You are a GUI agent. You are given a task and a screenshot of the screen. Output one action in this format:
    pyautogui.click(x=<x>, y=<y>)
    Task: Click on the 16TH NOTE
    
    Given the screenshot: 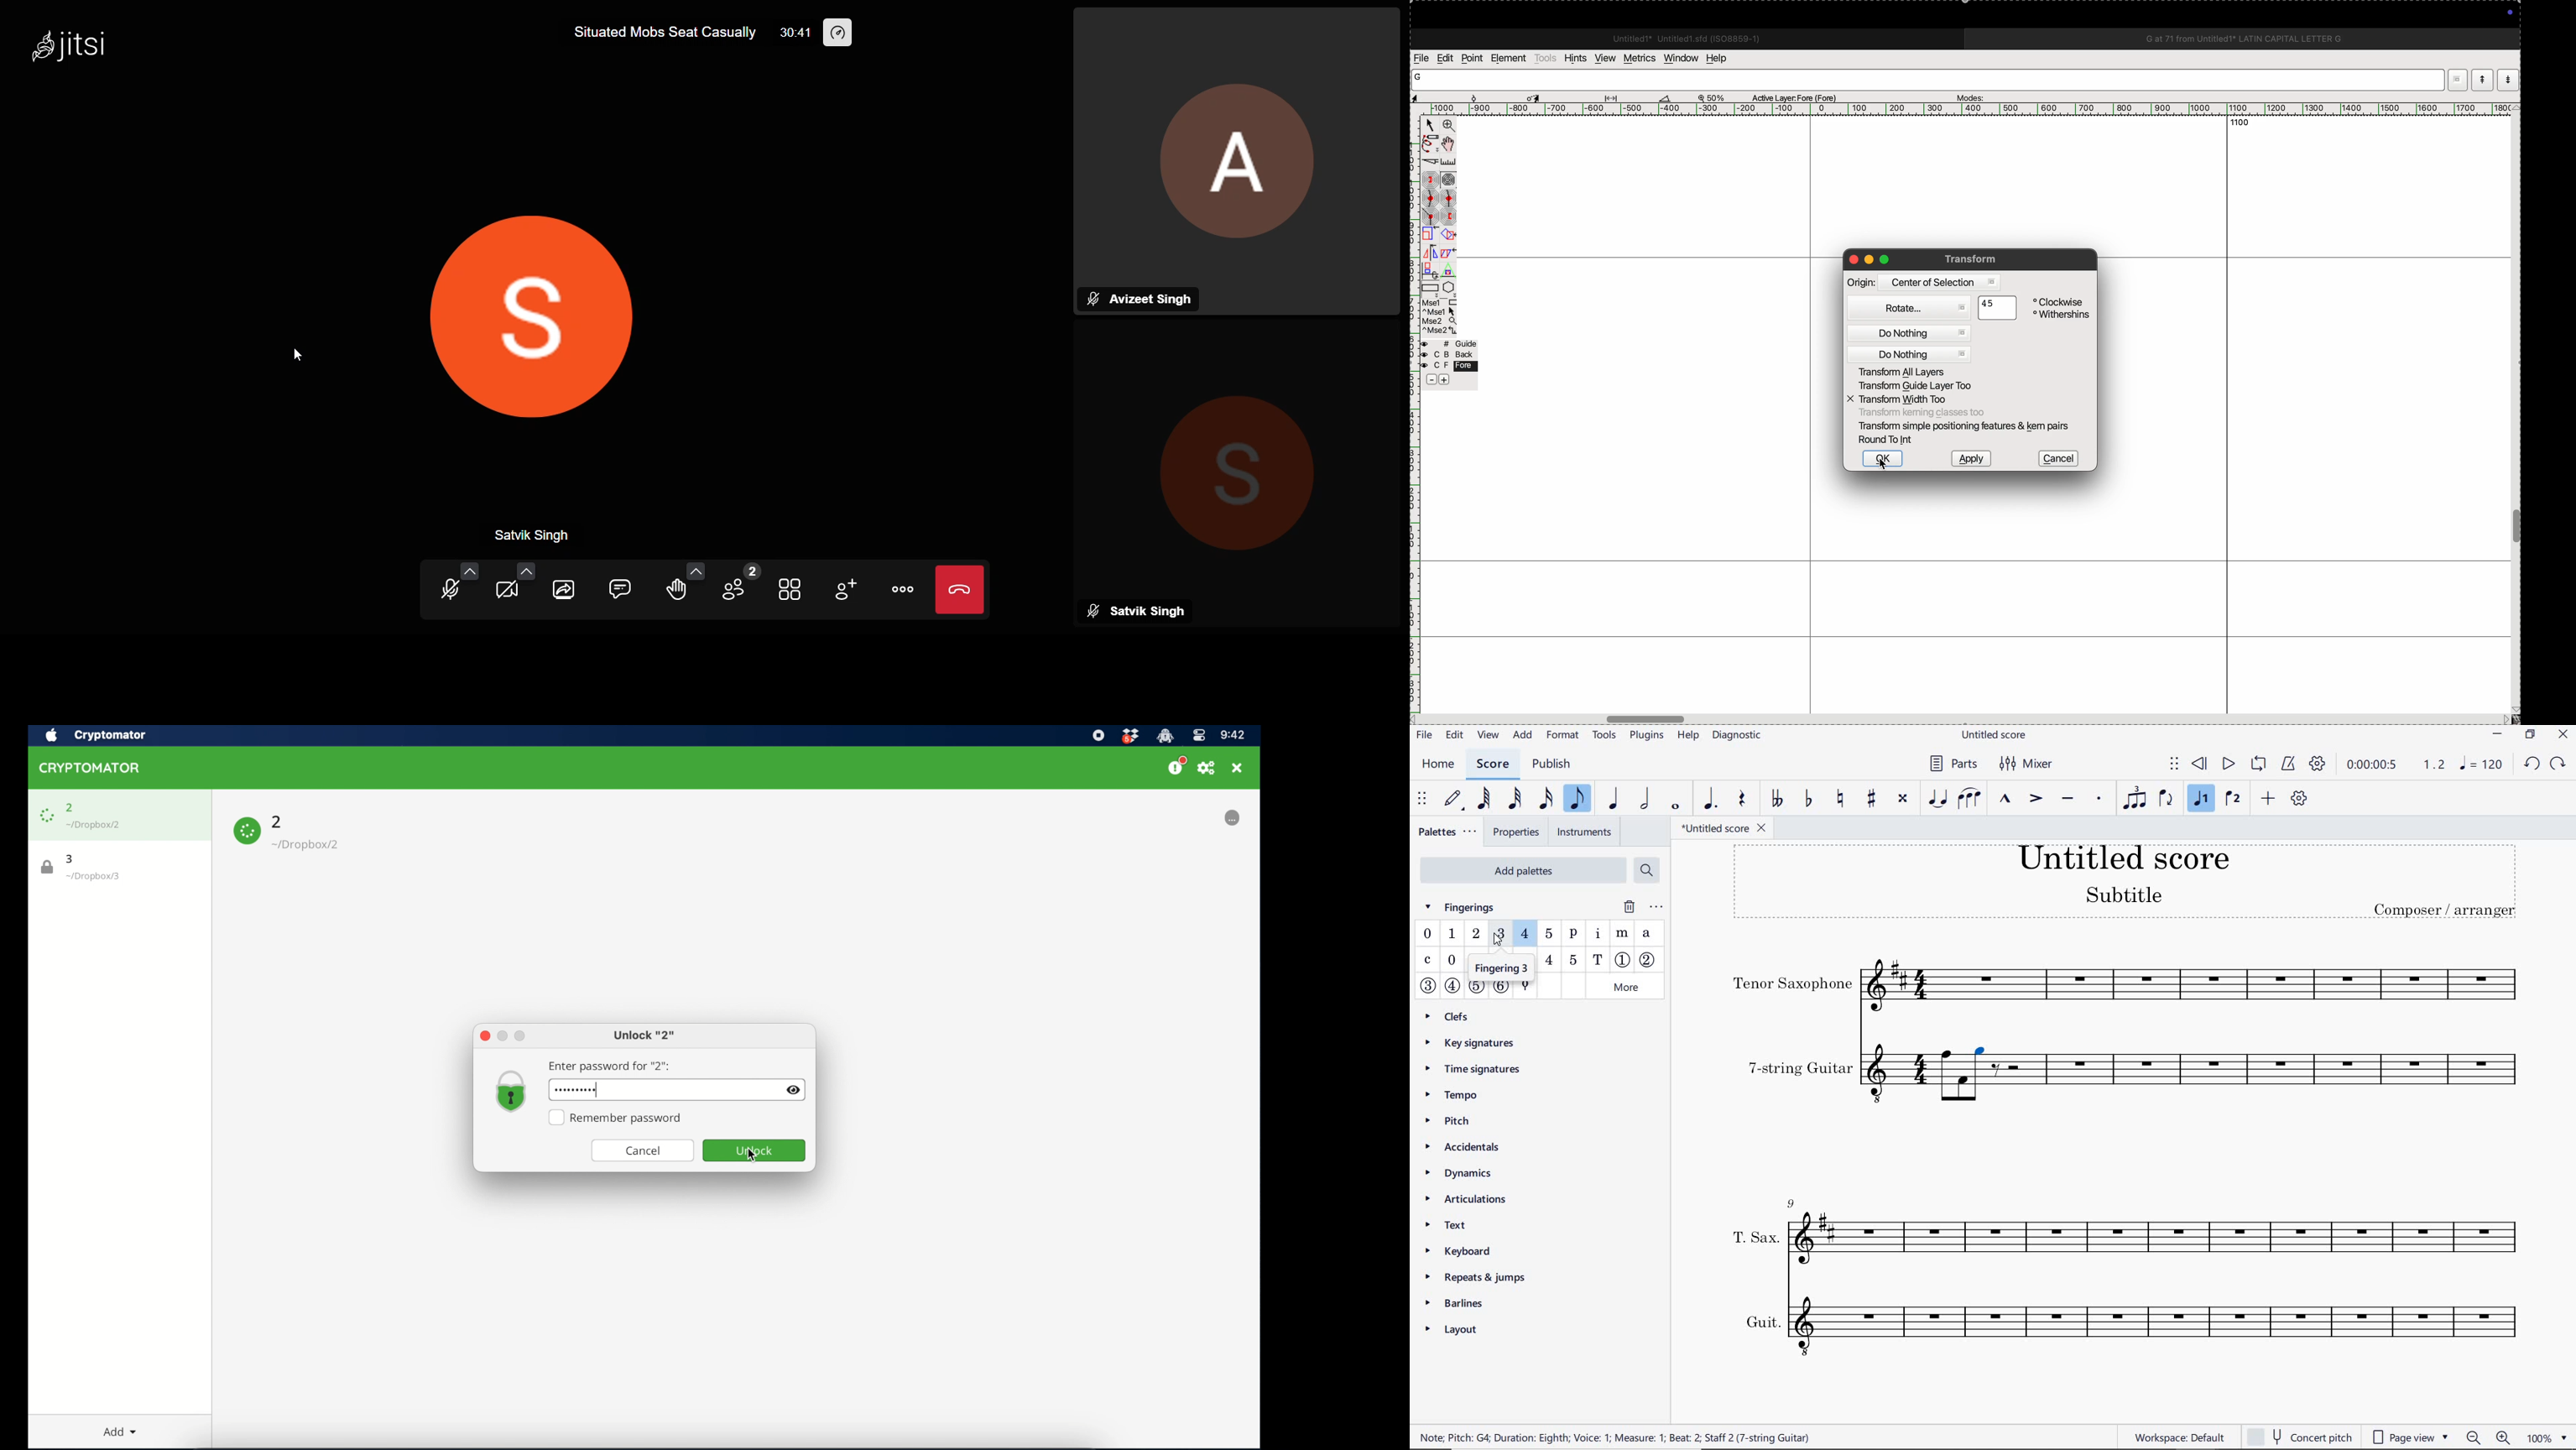 What is the action you would take?
    pyautogui.click(x=1546, y=799)
    